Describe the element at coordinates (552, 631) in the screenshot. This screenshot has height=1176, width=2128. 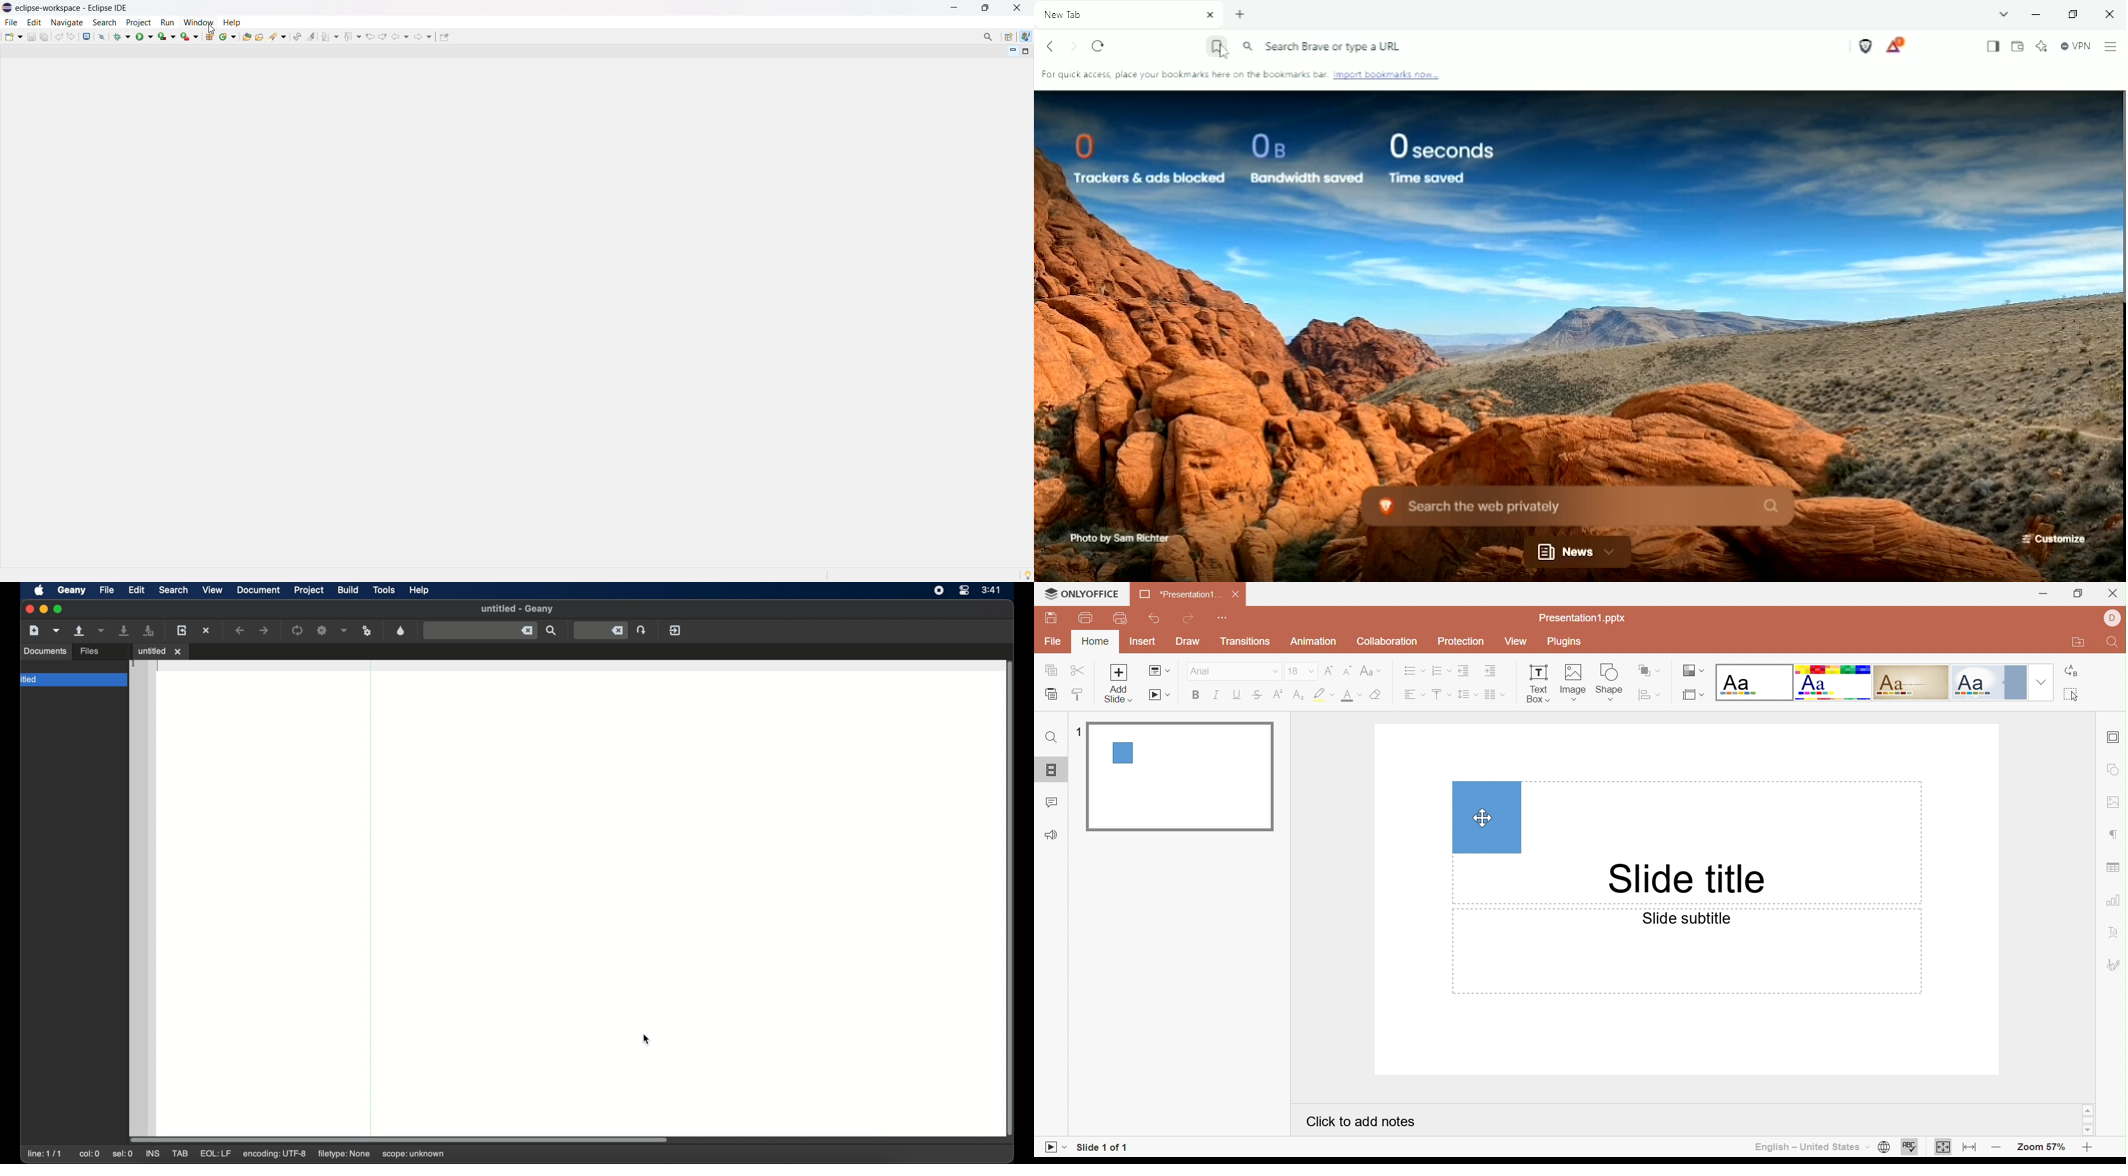
I see `find entered text in current file` at that location.